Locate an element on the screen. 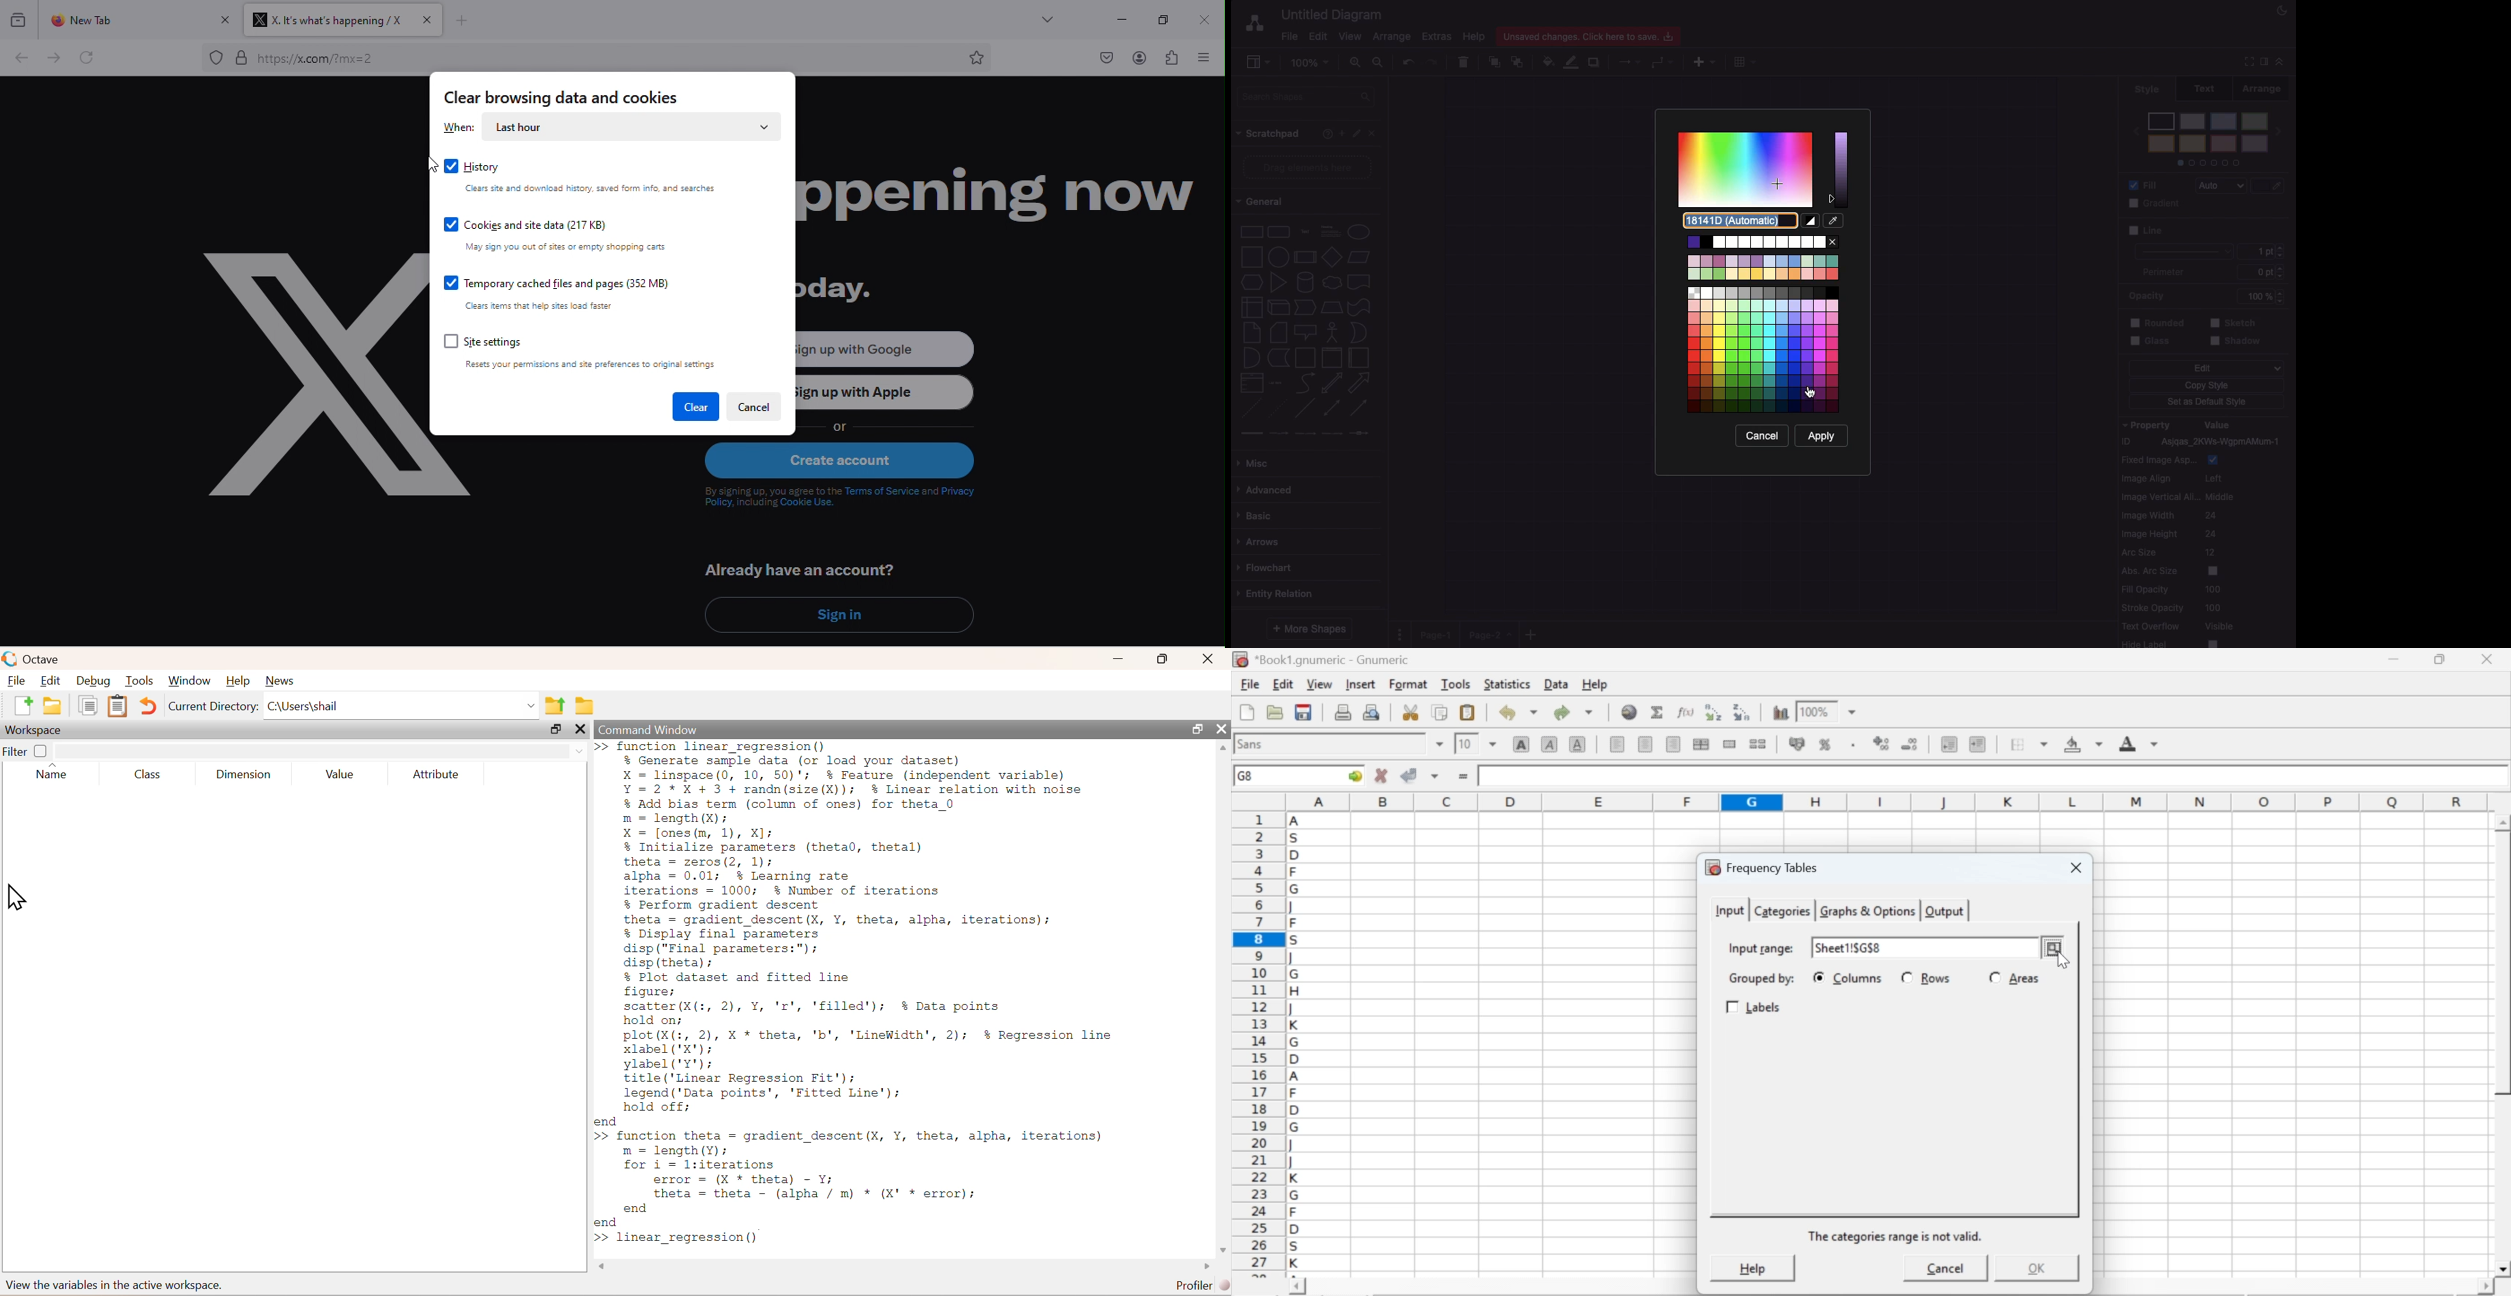  font is located at coordinates (1253, 743).